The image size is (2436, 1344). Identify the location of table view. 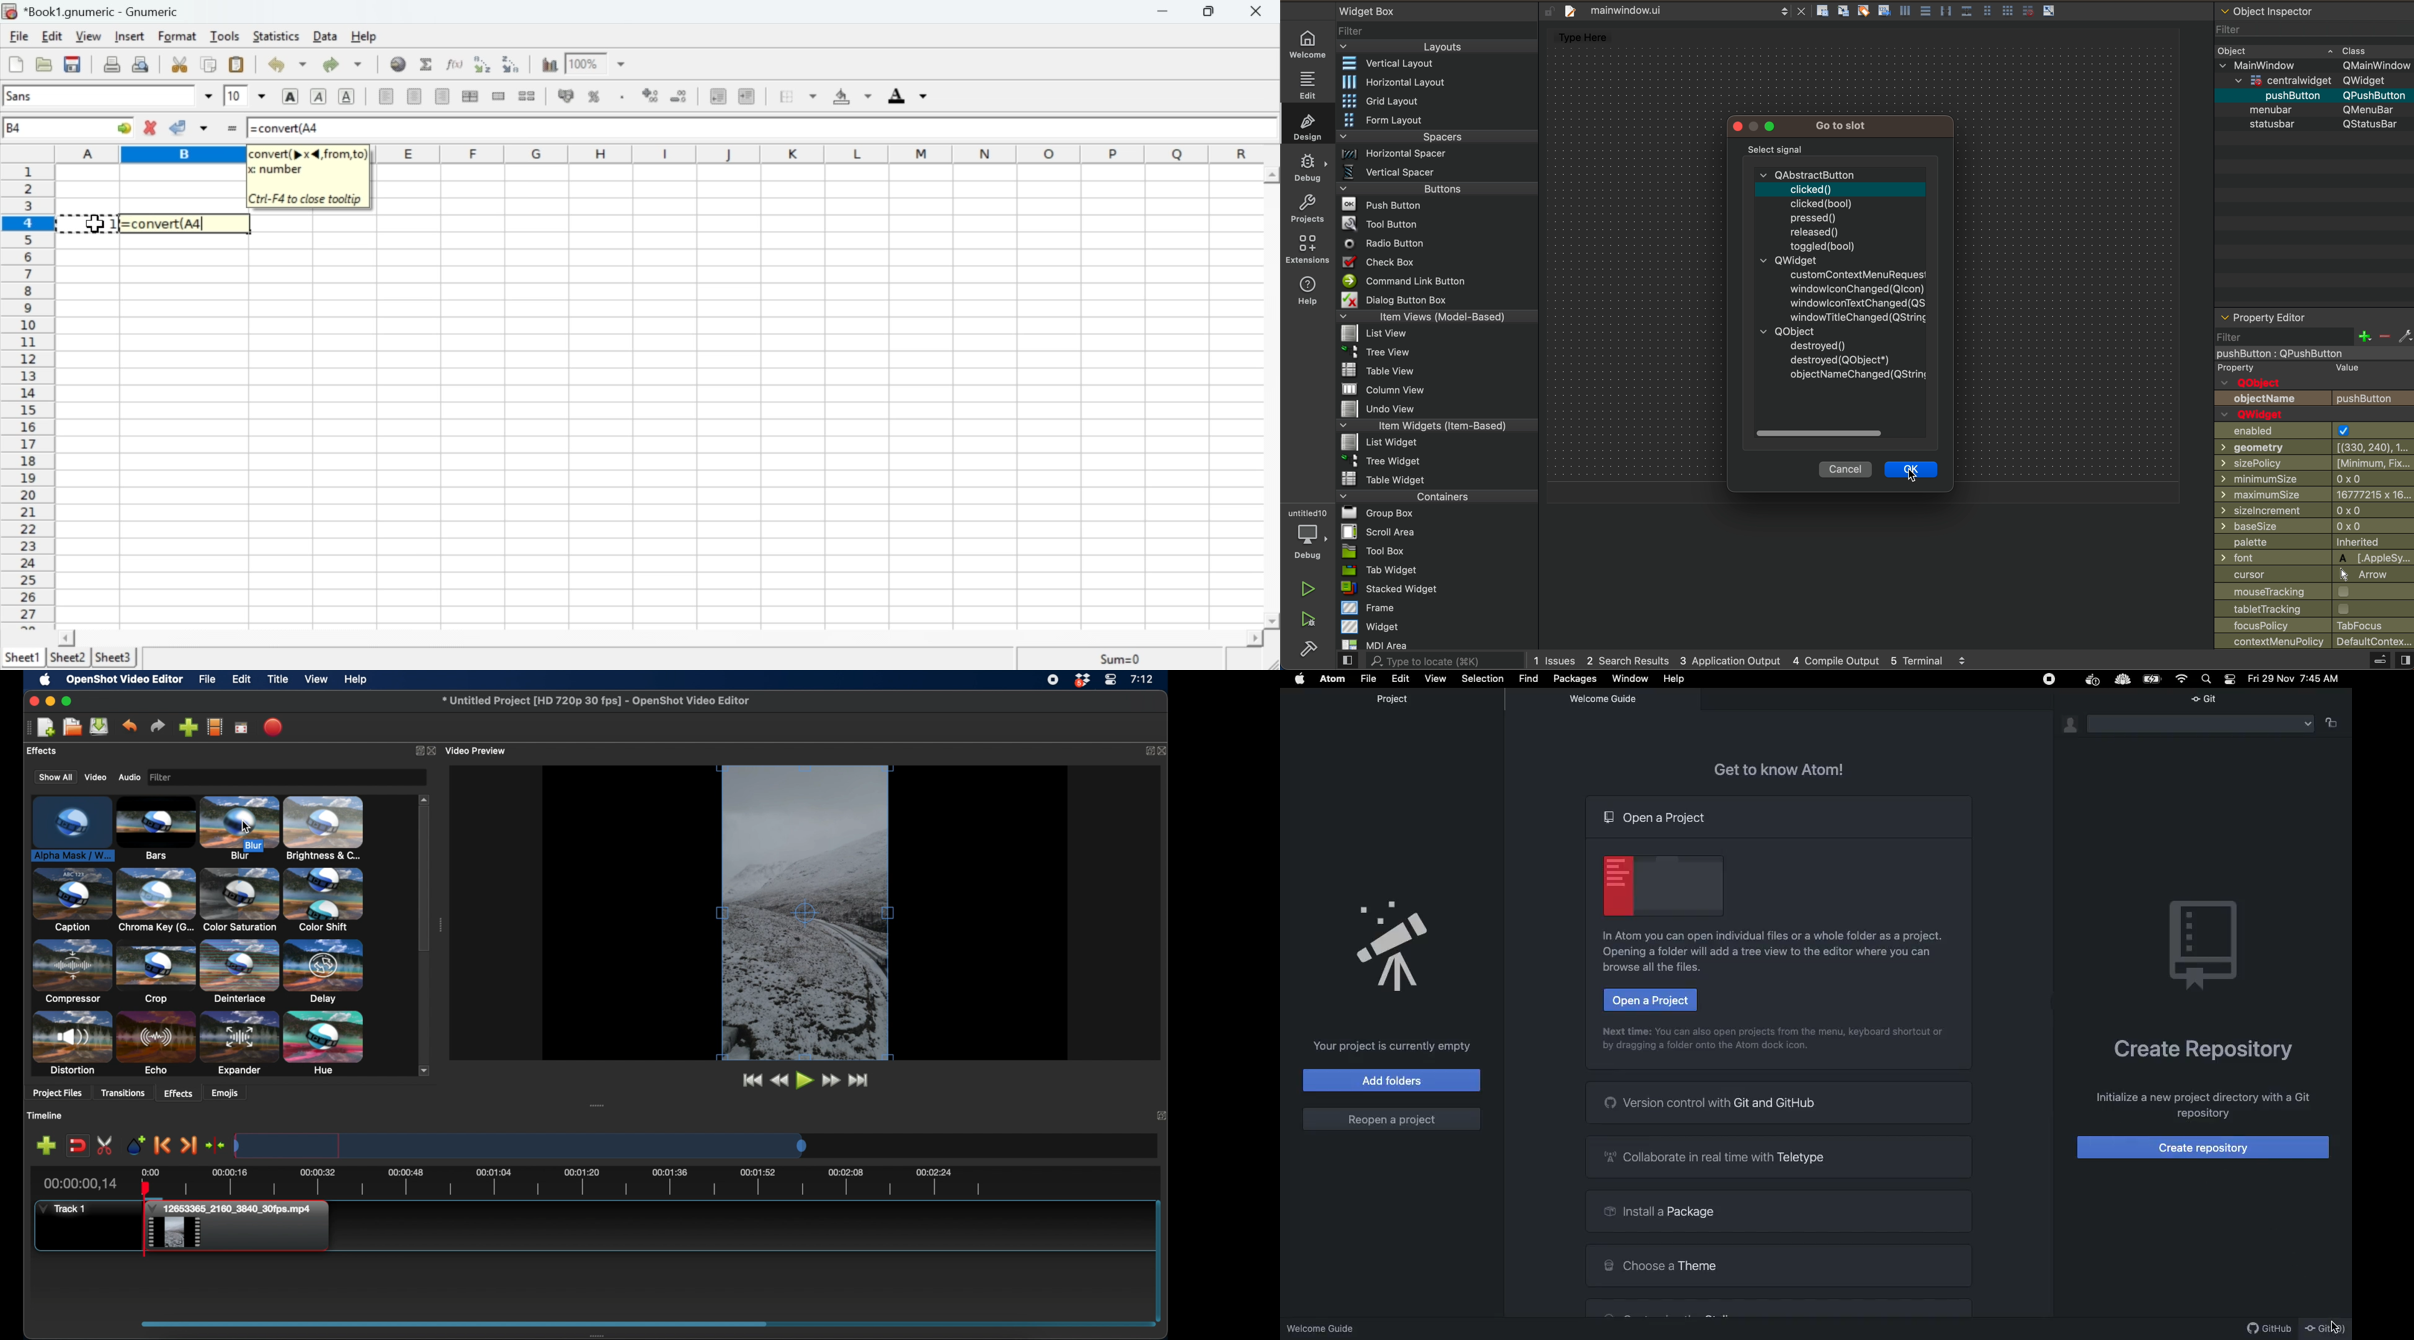
(1435, 371).